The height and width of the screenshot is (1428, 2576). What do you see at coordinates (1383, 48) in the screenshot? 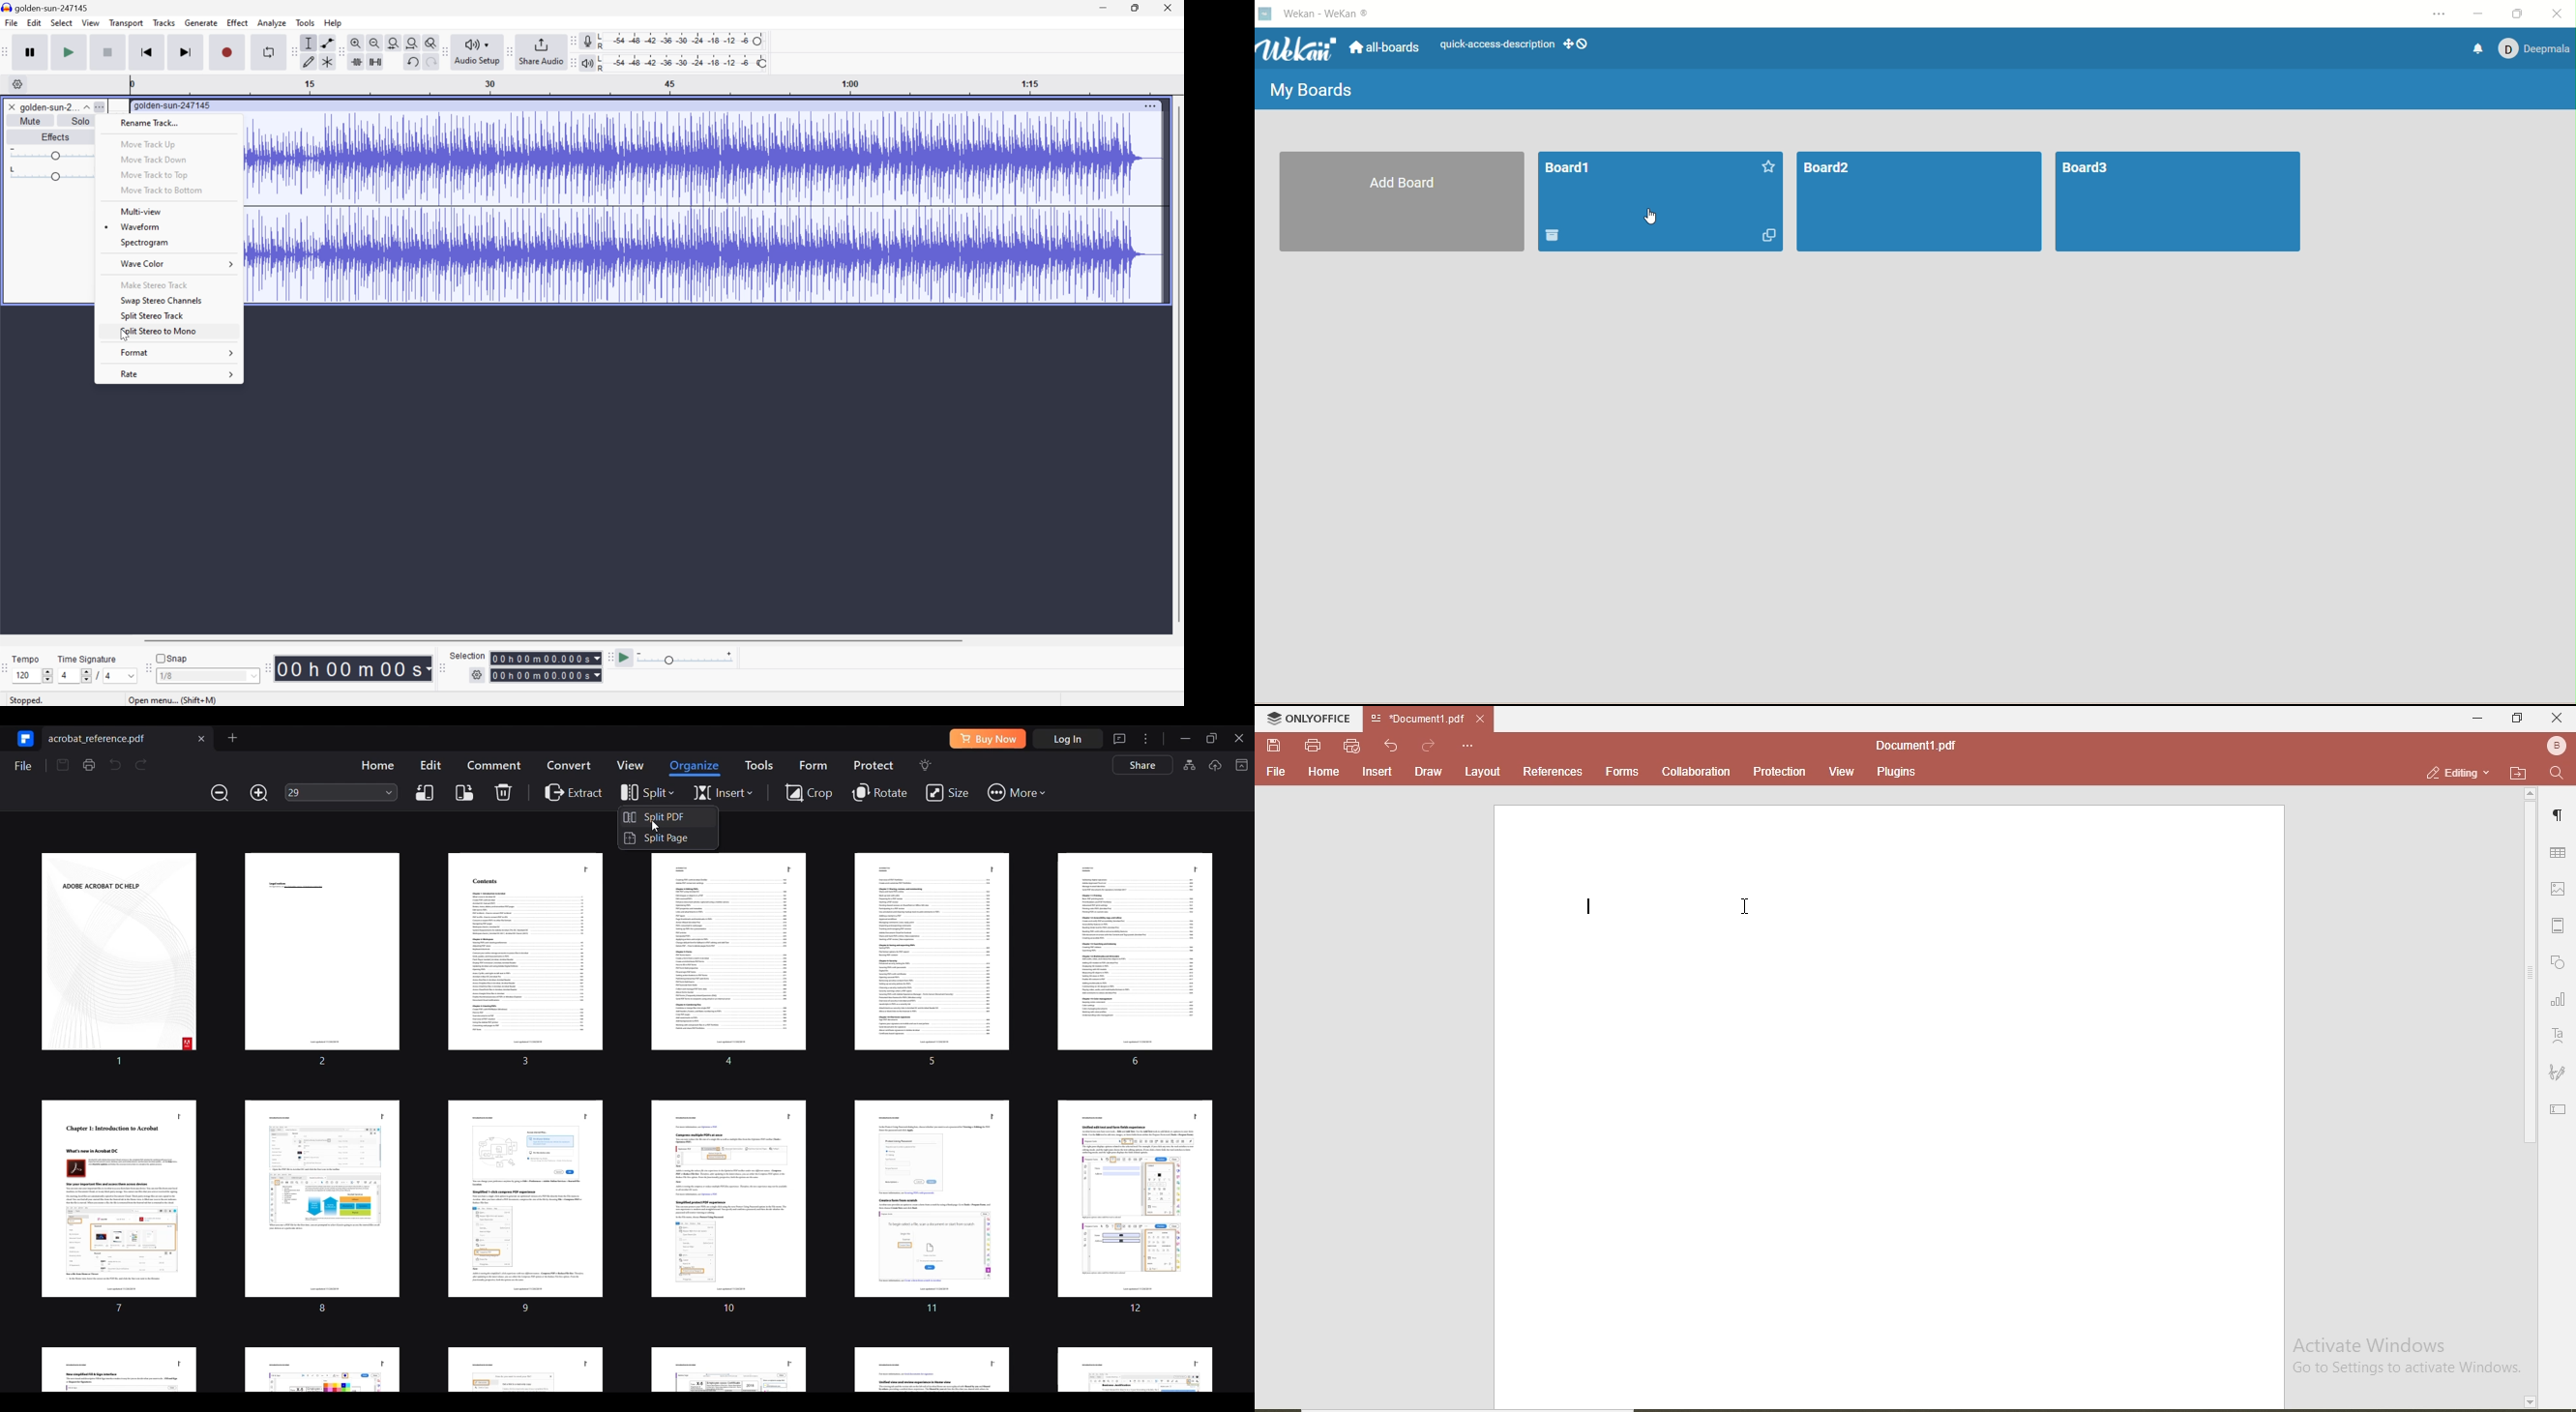
I see `all boards` at bounding box center [1383, 48].